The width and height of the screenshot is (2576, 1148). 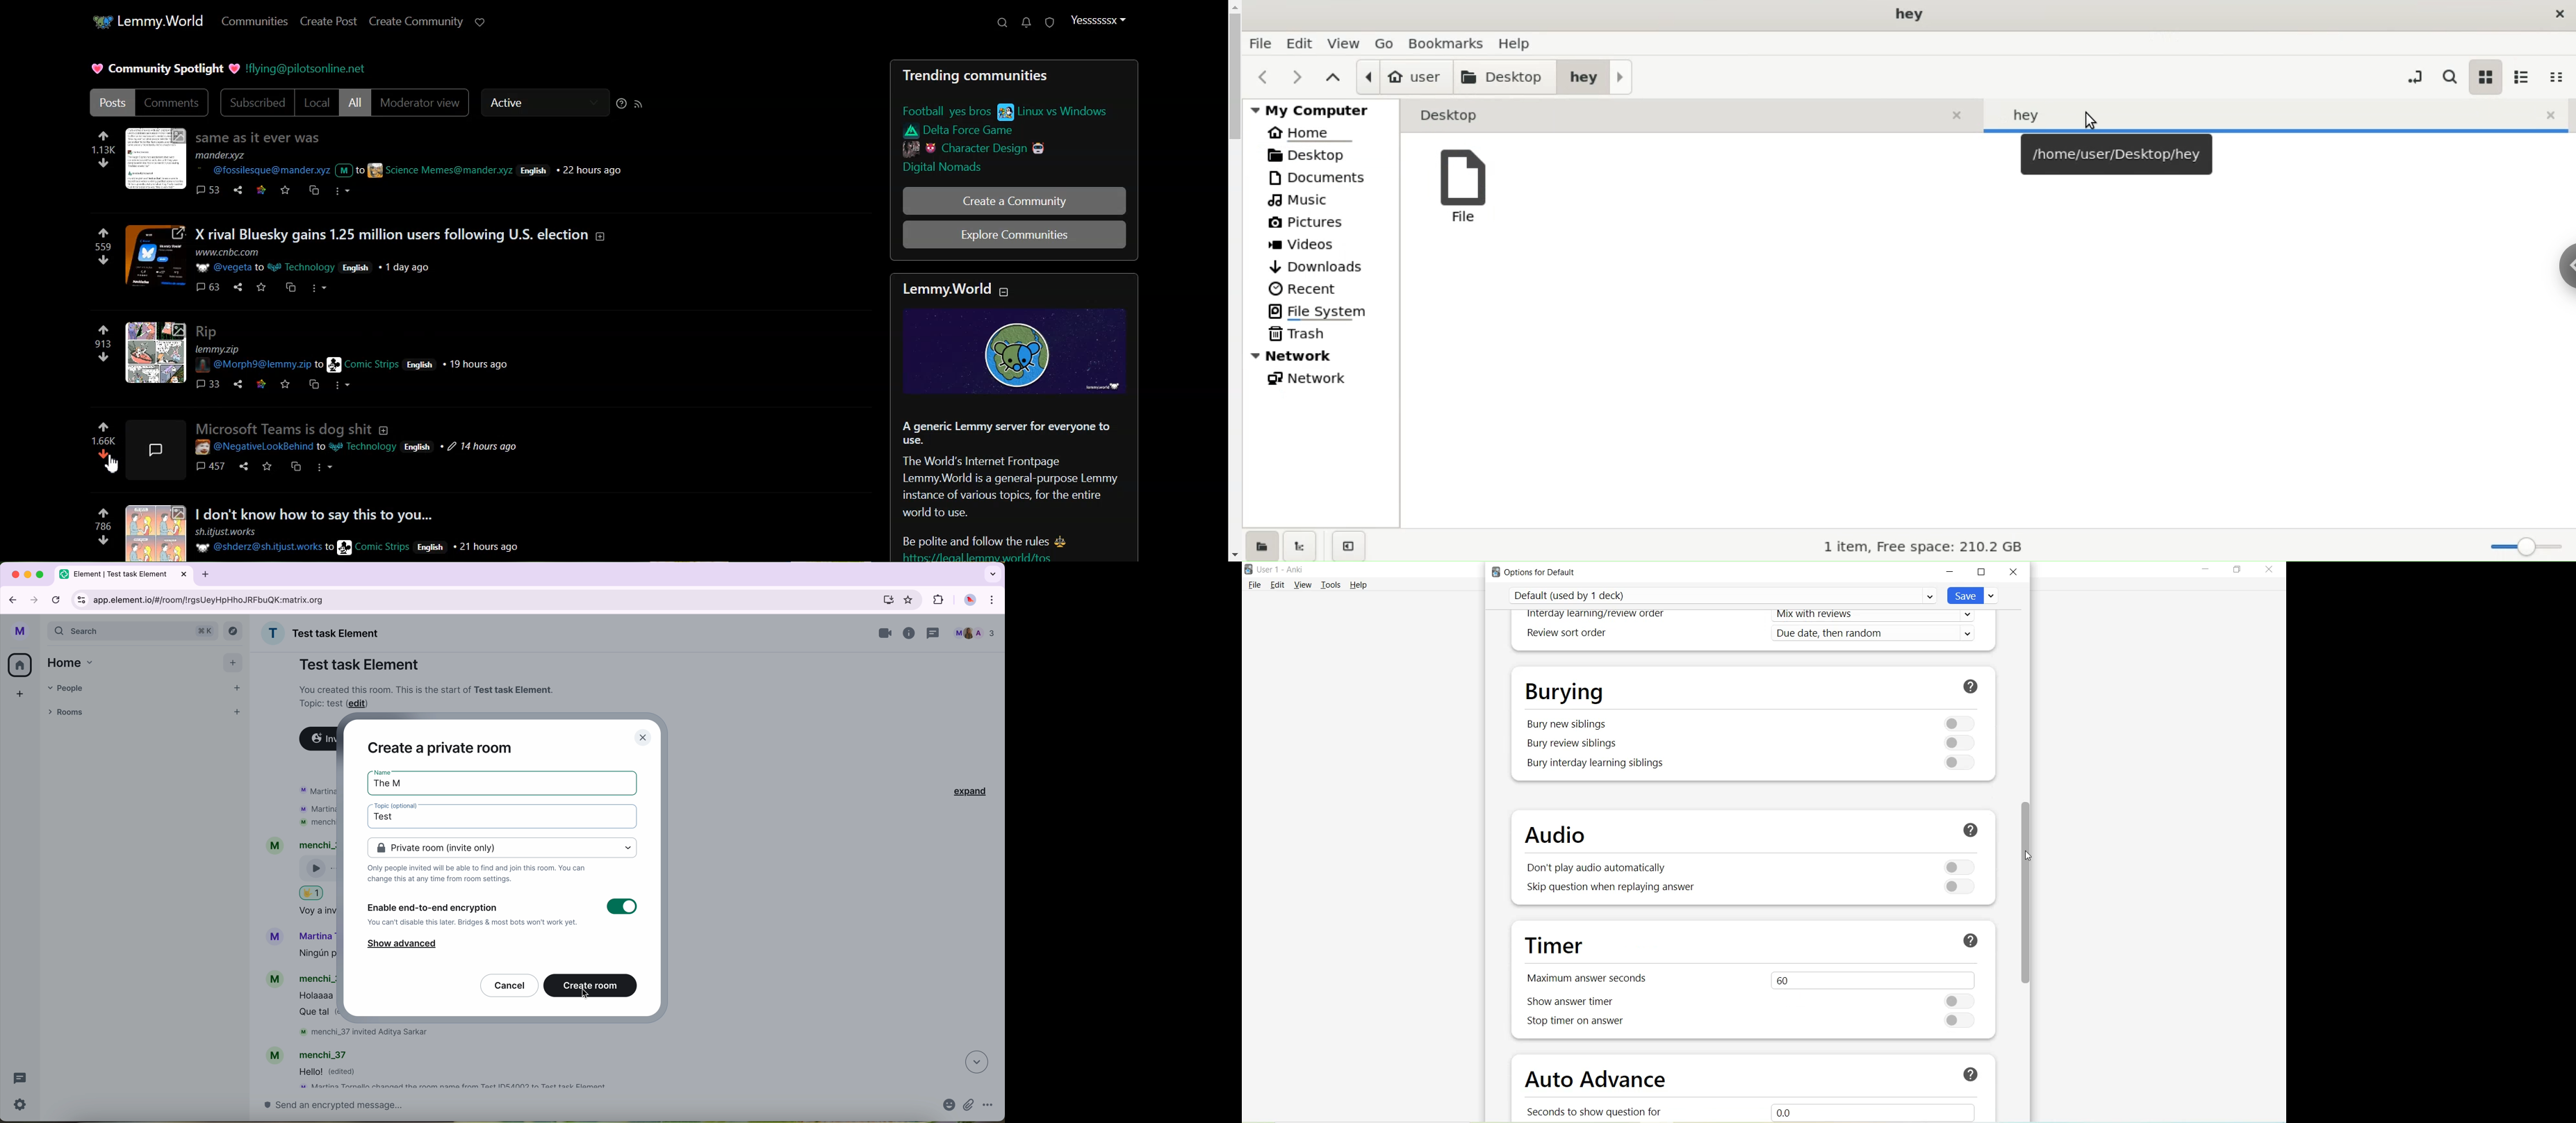 I want to click on show treeview, so click(x=1302, y=545).